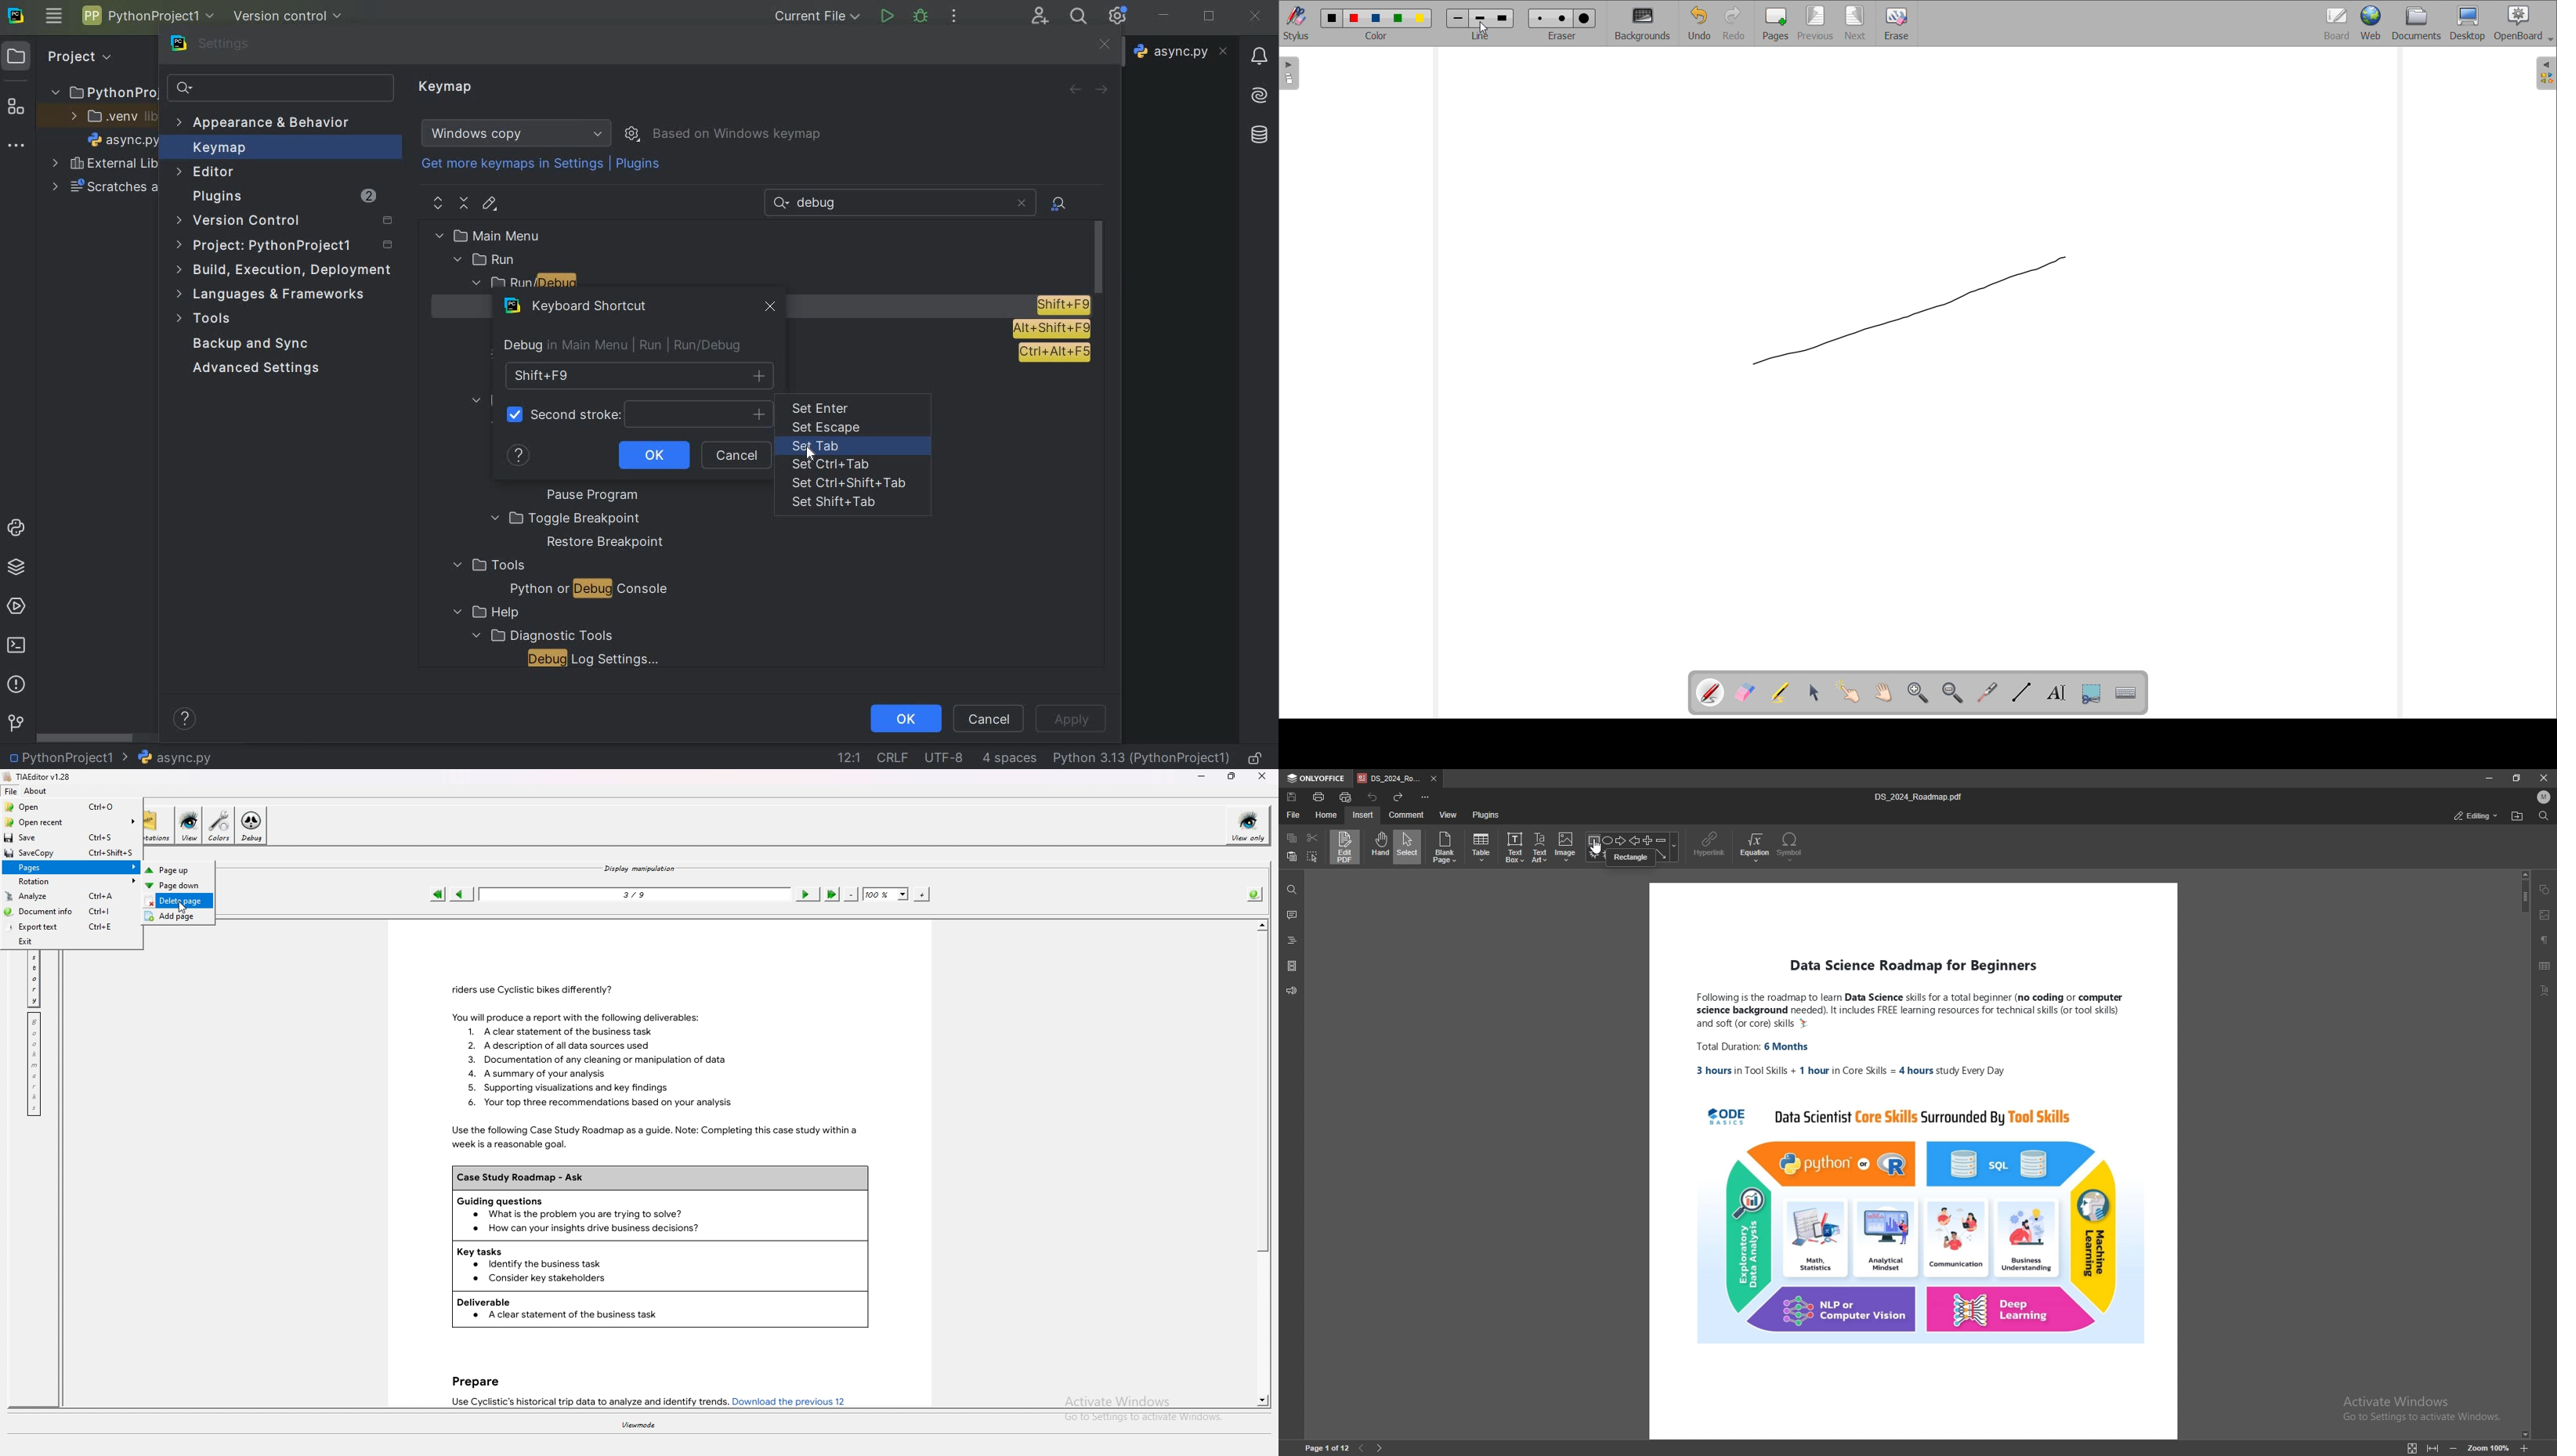 The image size is (2576, 1456). Describe the element at coordinates (1408, 815) in the screenshot. I see `comment` at that location.